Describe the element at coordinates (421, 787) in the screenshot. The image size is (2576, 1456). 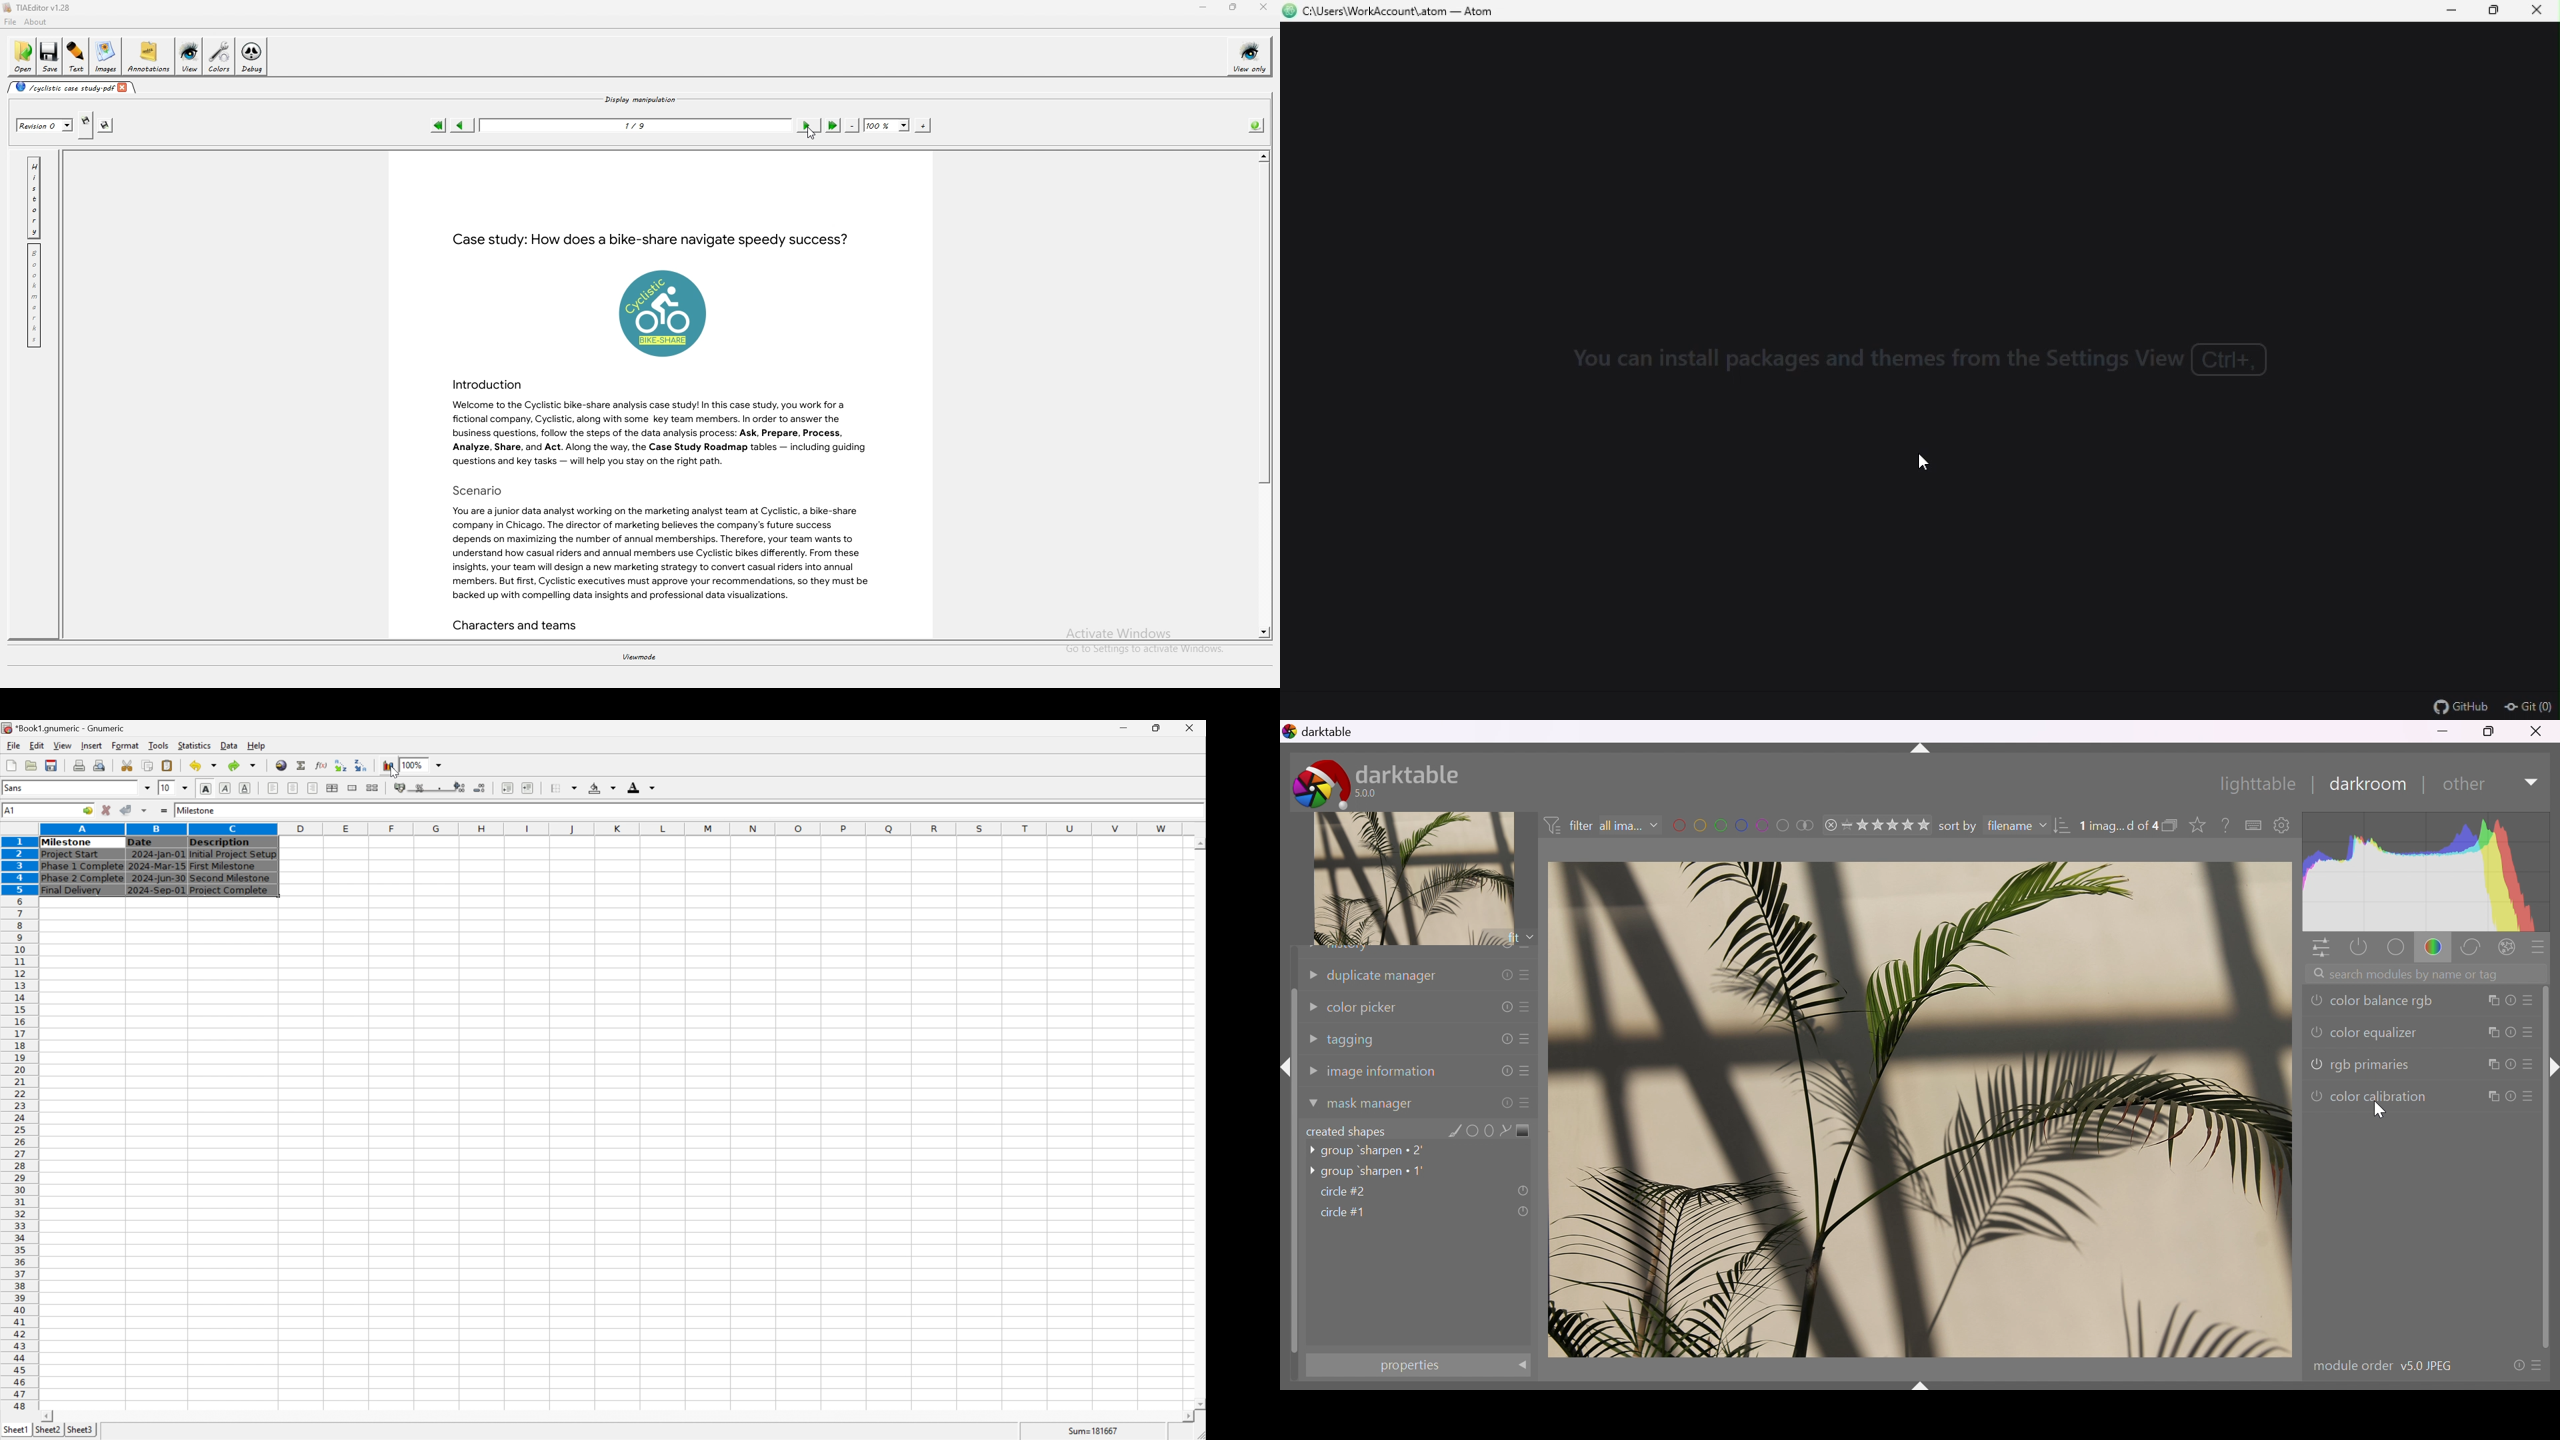
I see `format selection as percentage` at that location.